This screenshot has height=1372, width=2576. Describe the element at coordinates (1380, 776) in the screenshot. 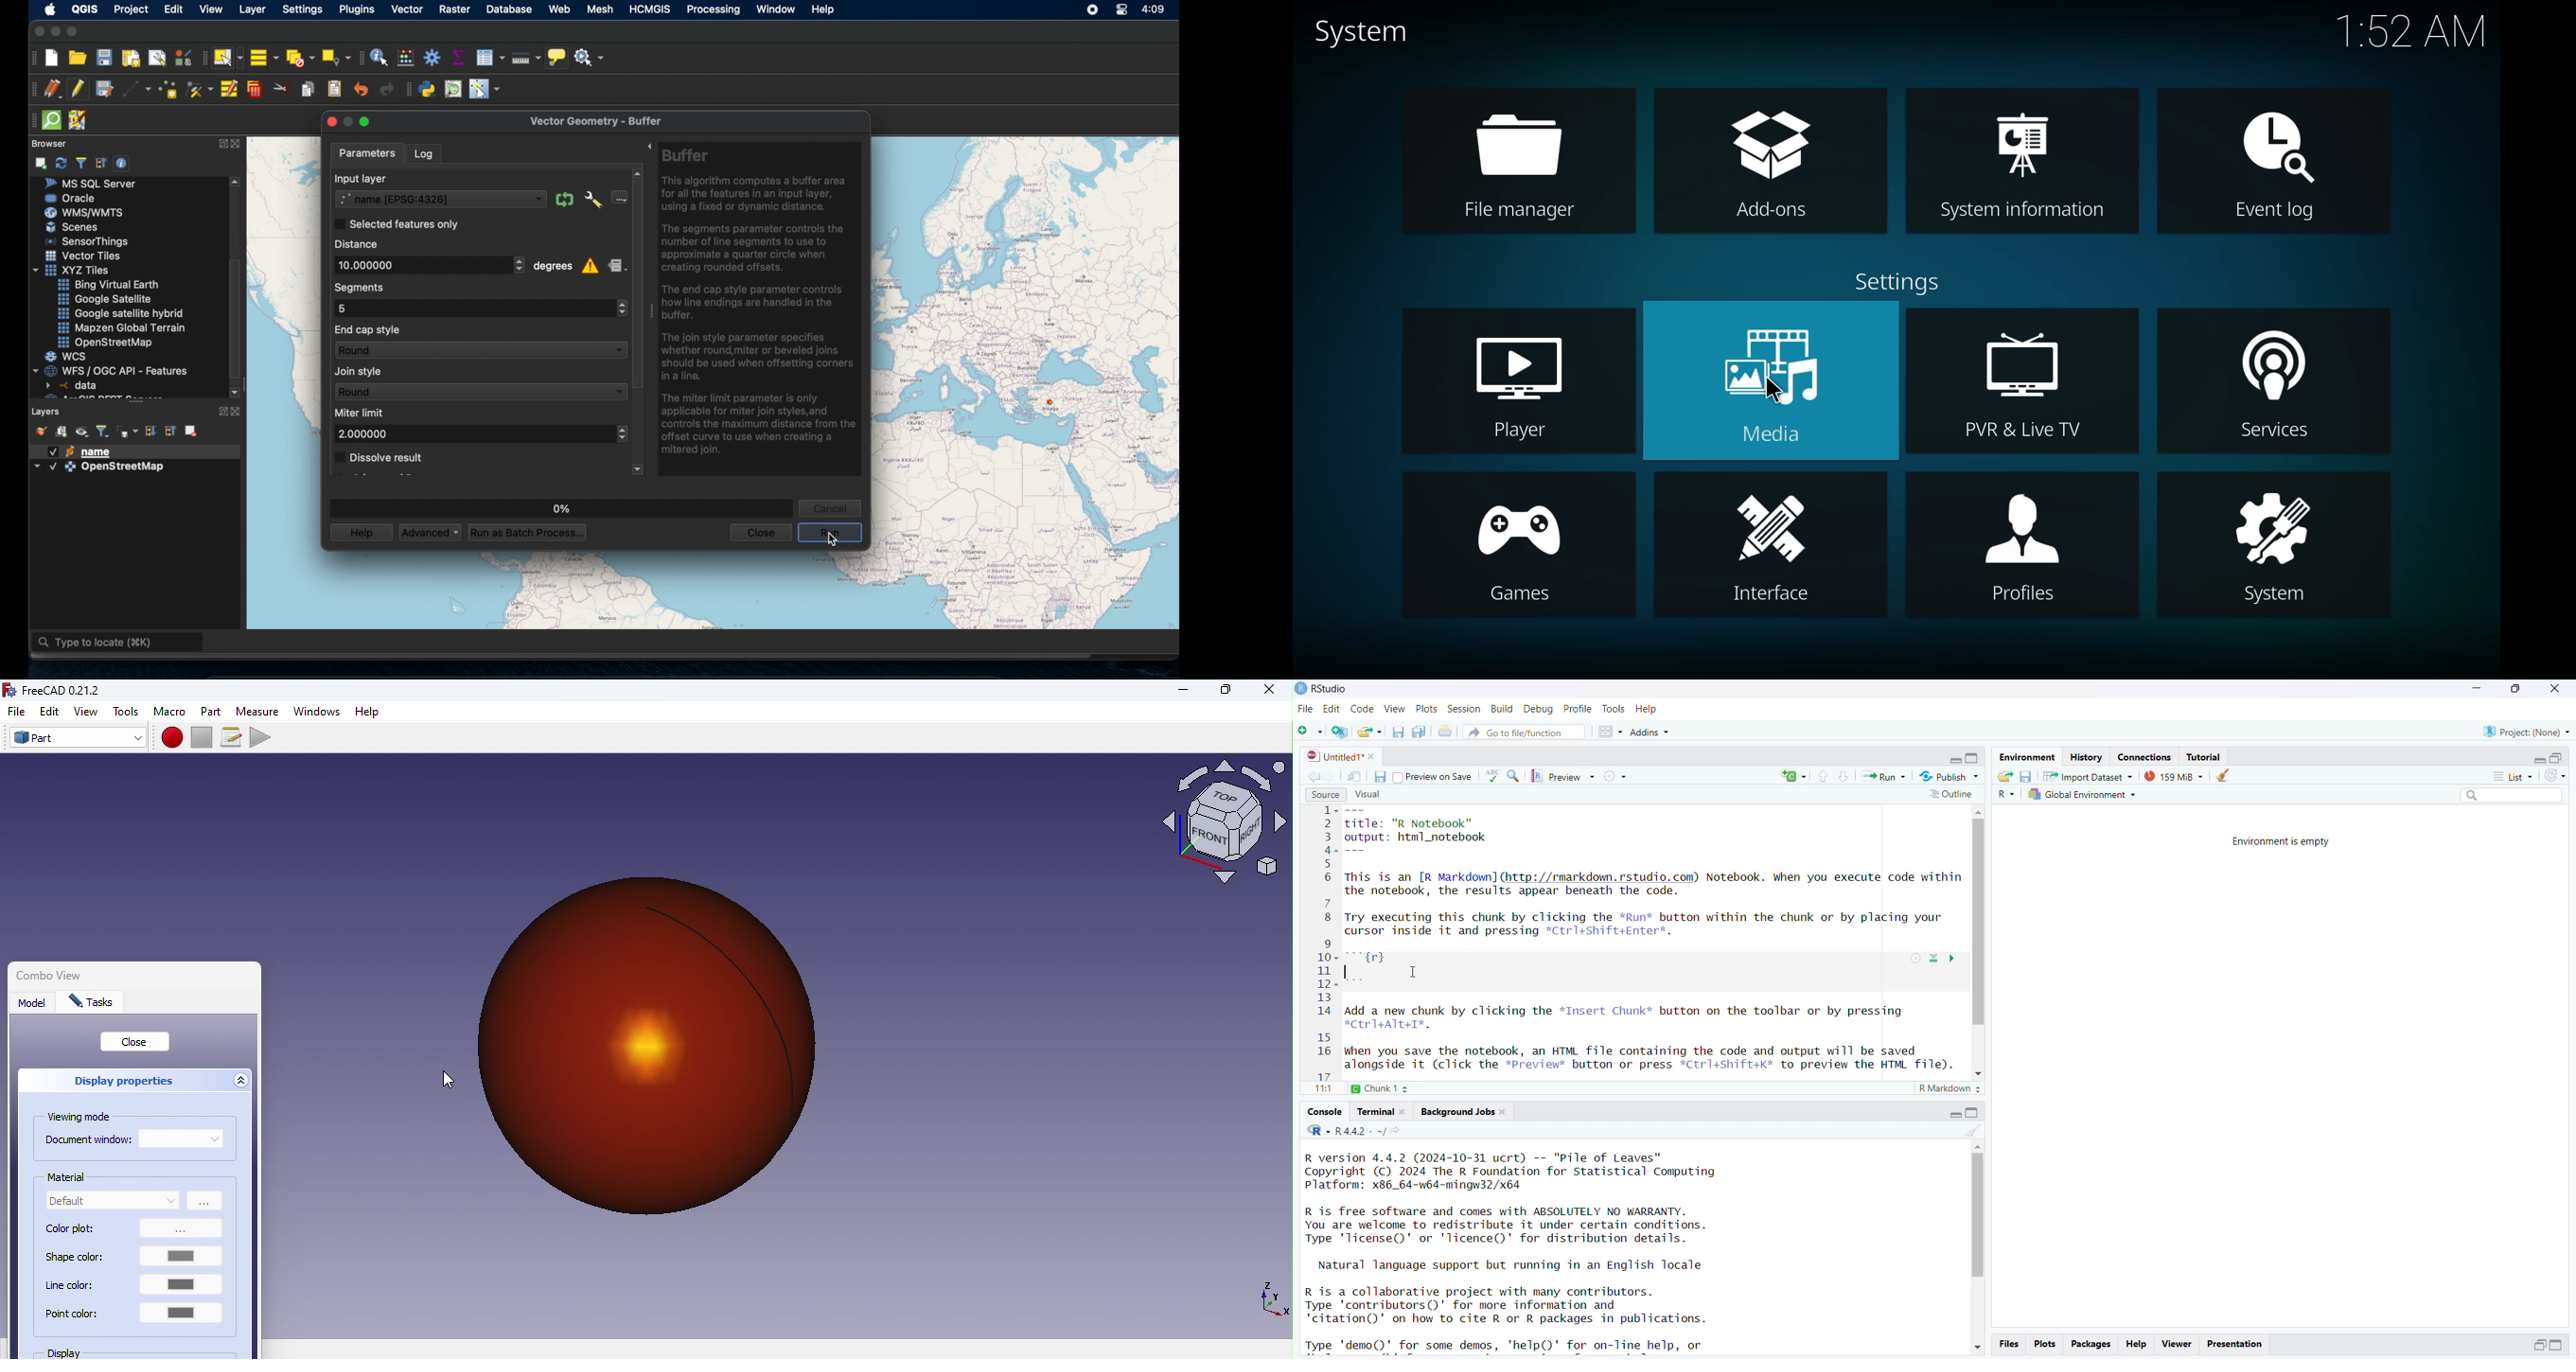

I see `save current document` at that location.